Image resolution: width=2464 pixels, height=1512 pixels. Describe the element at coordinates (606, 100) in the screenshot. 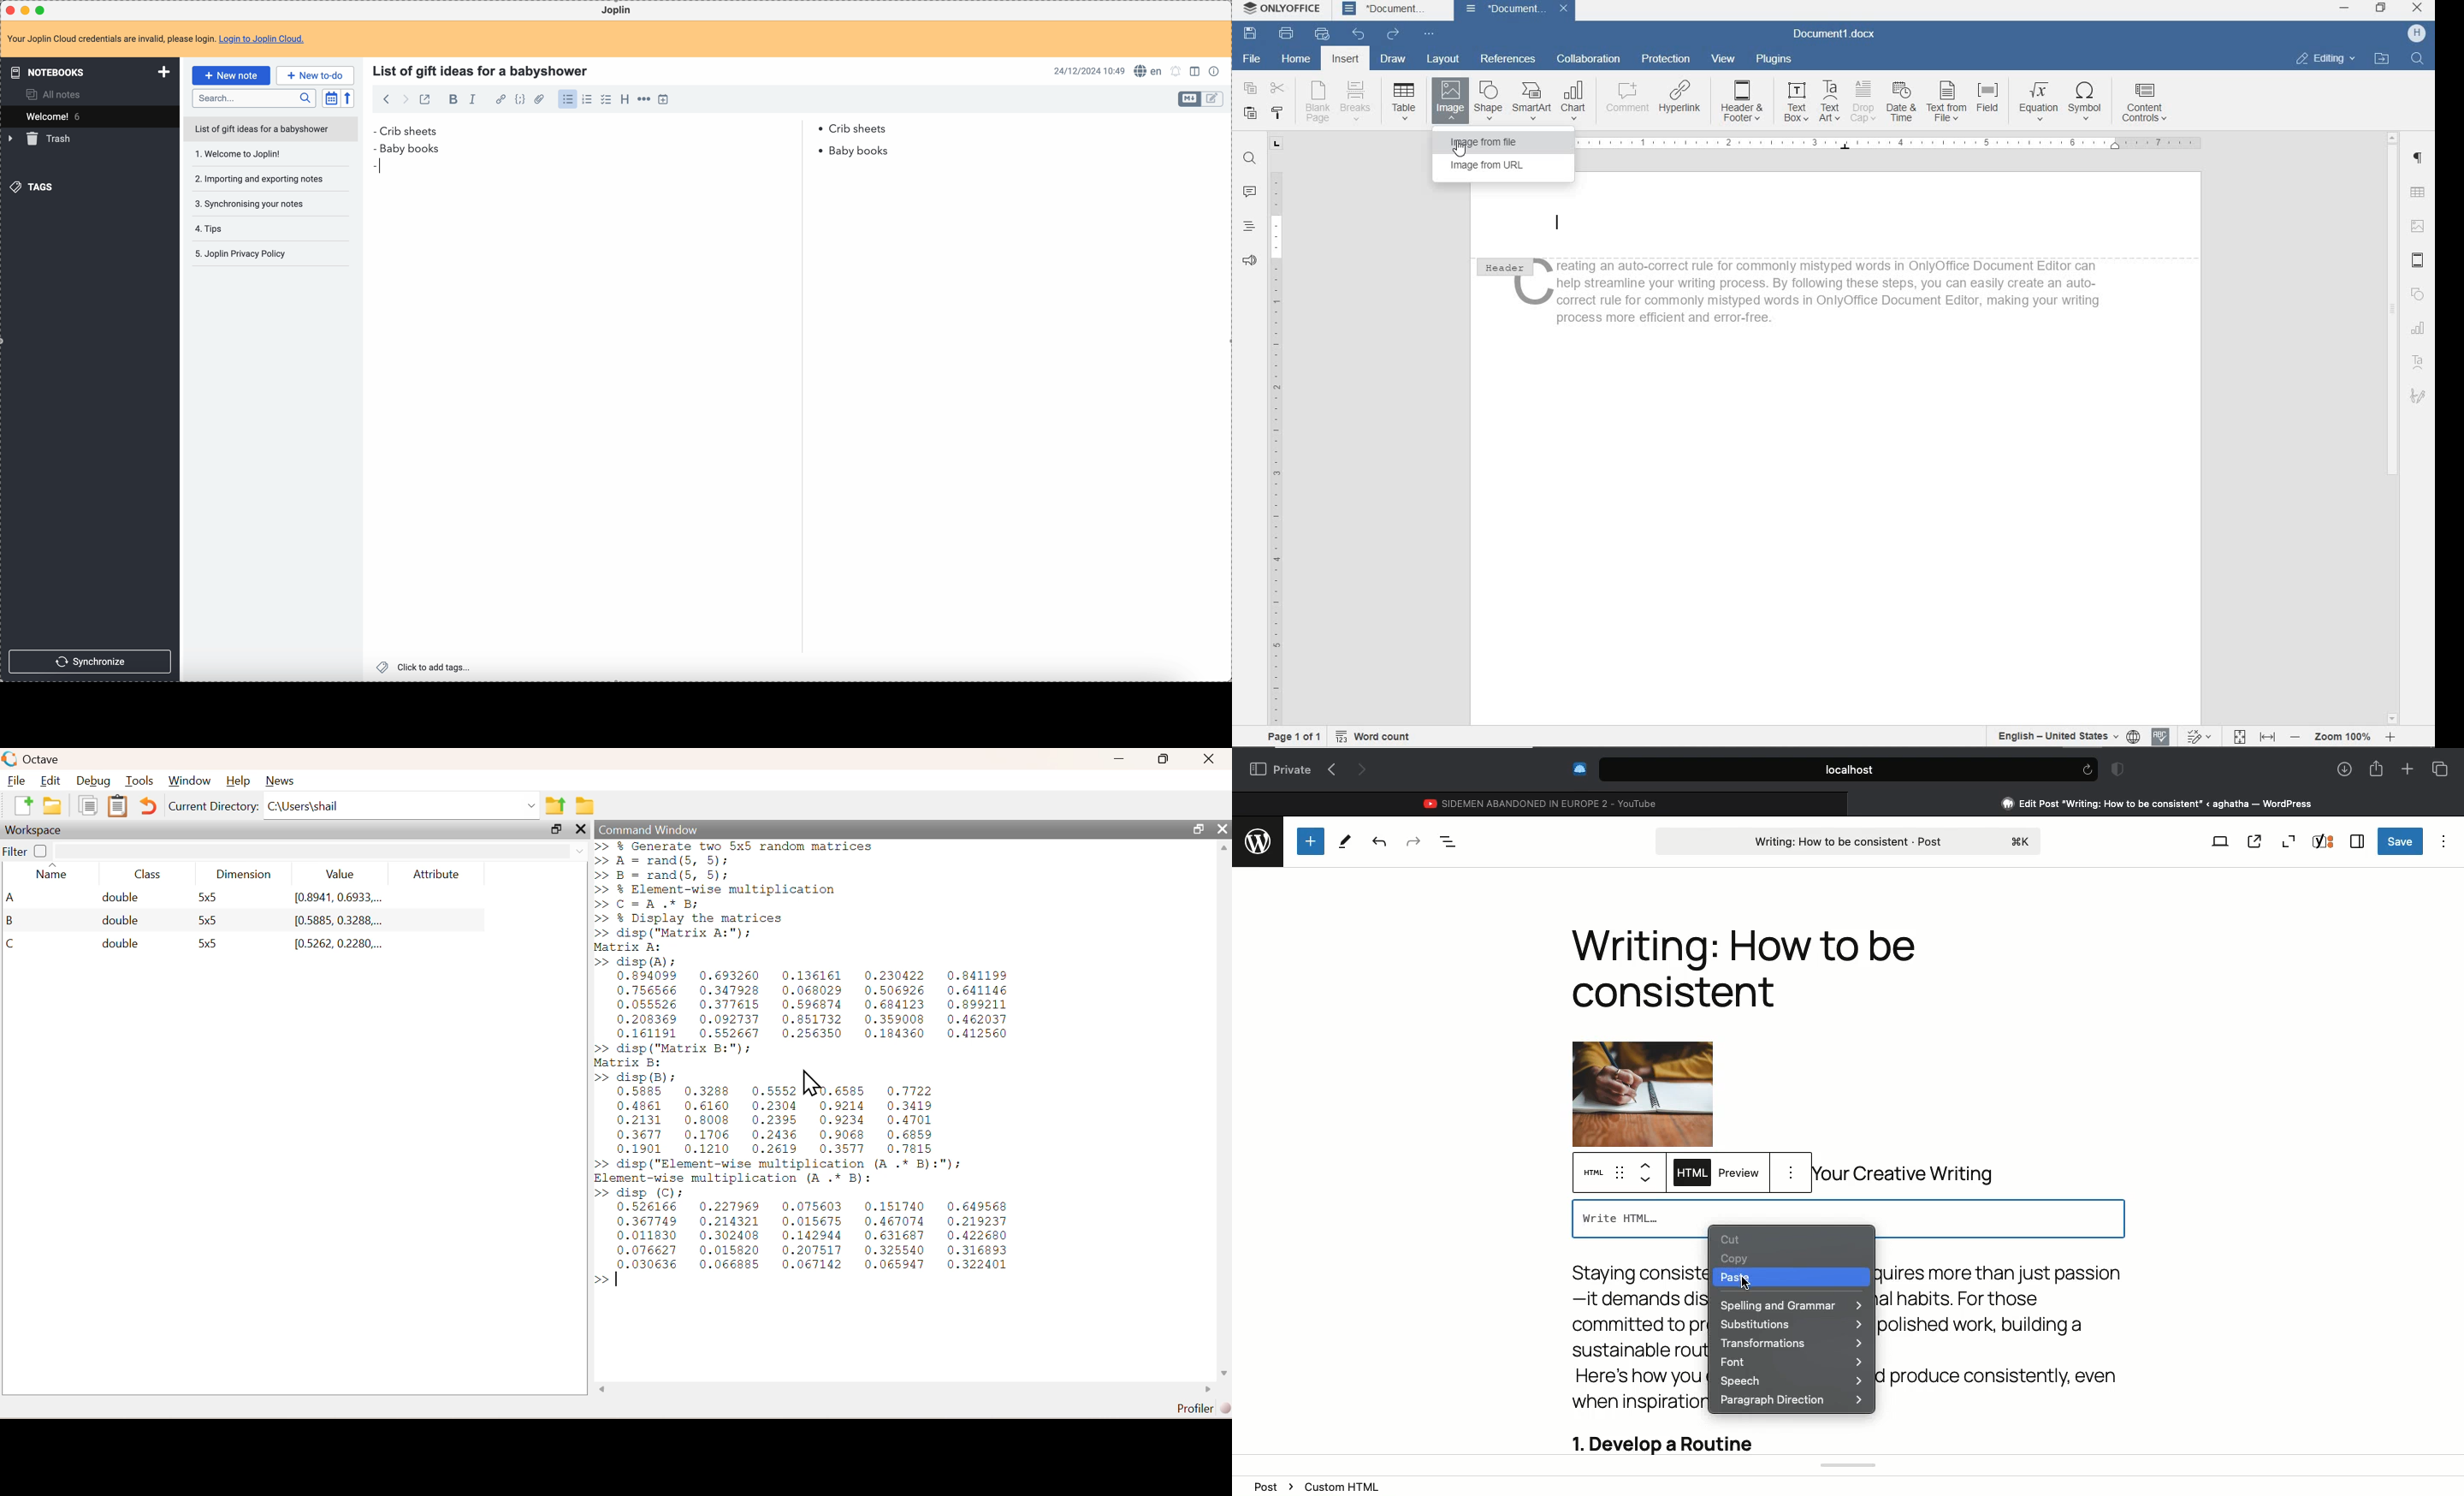

I see `checklist` at that location.